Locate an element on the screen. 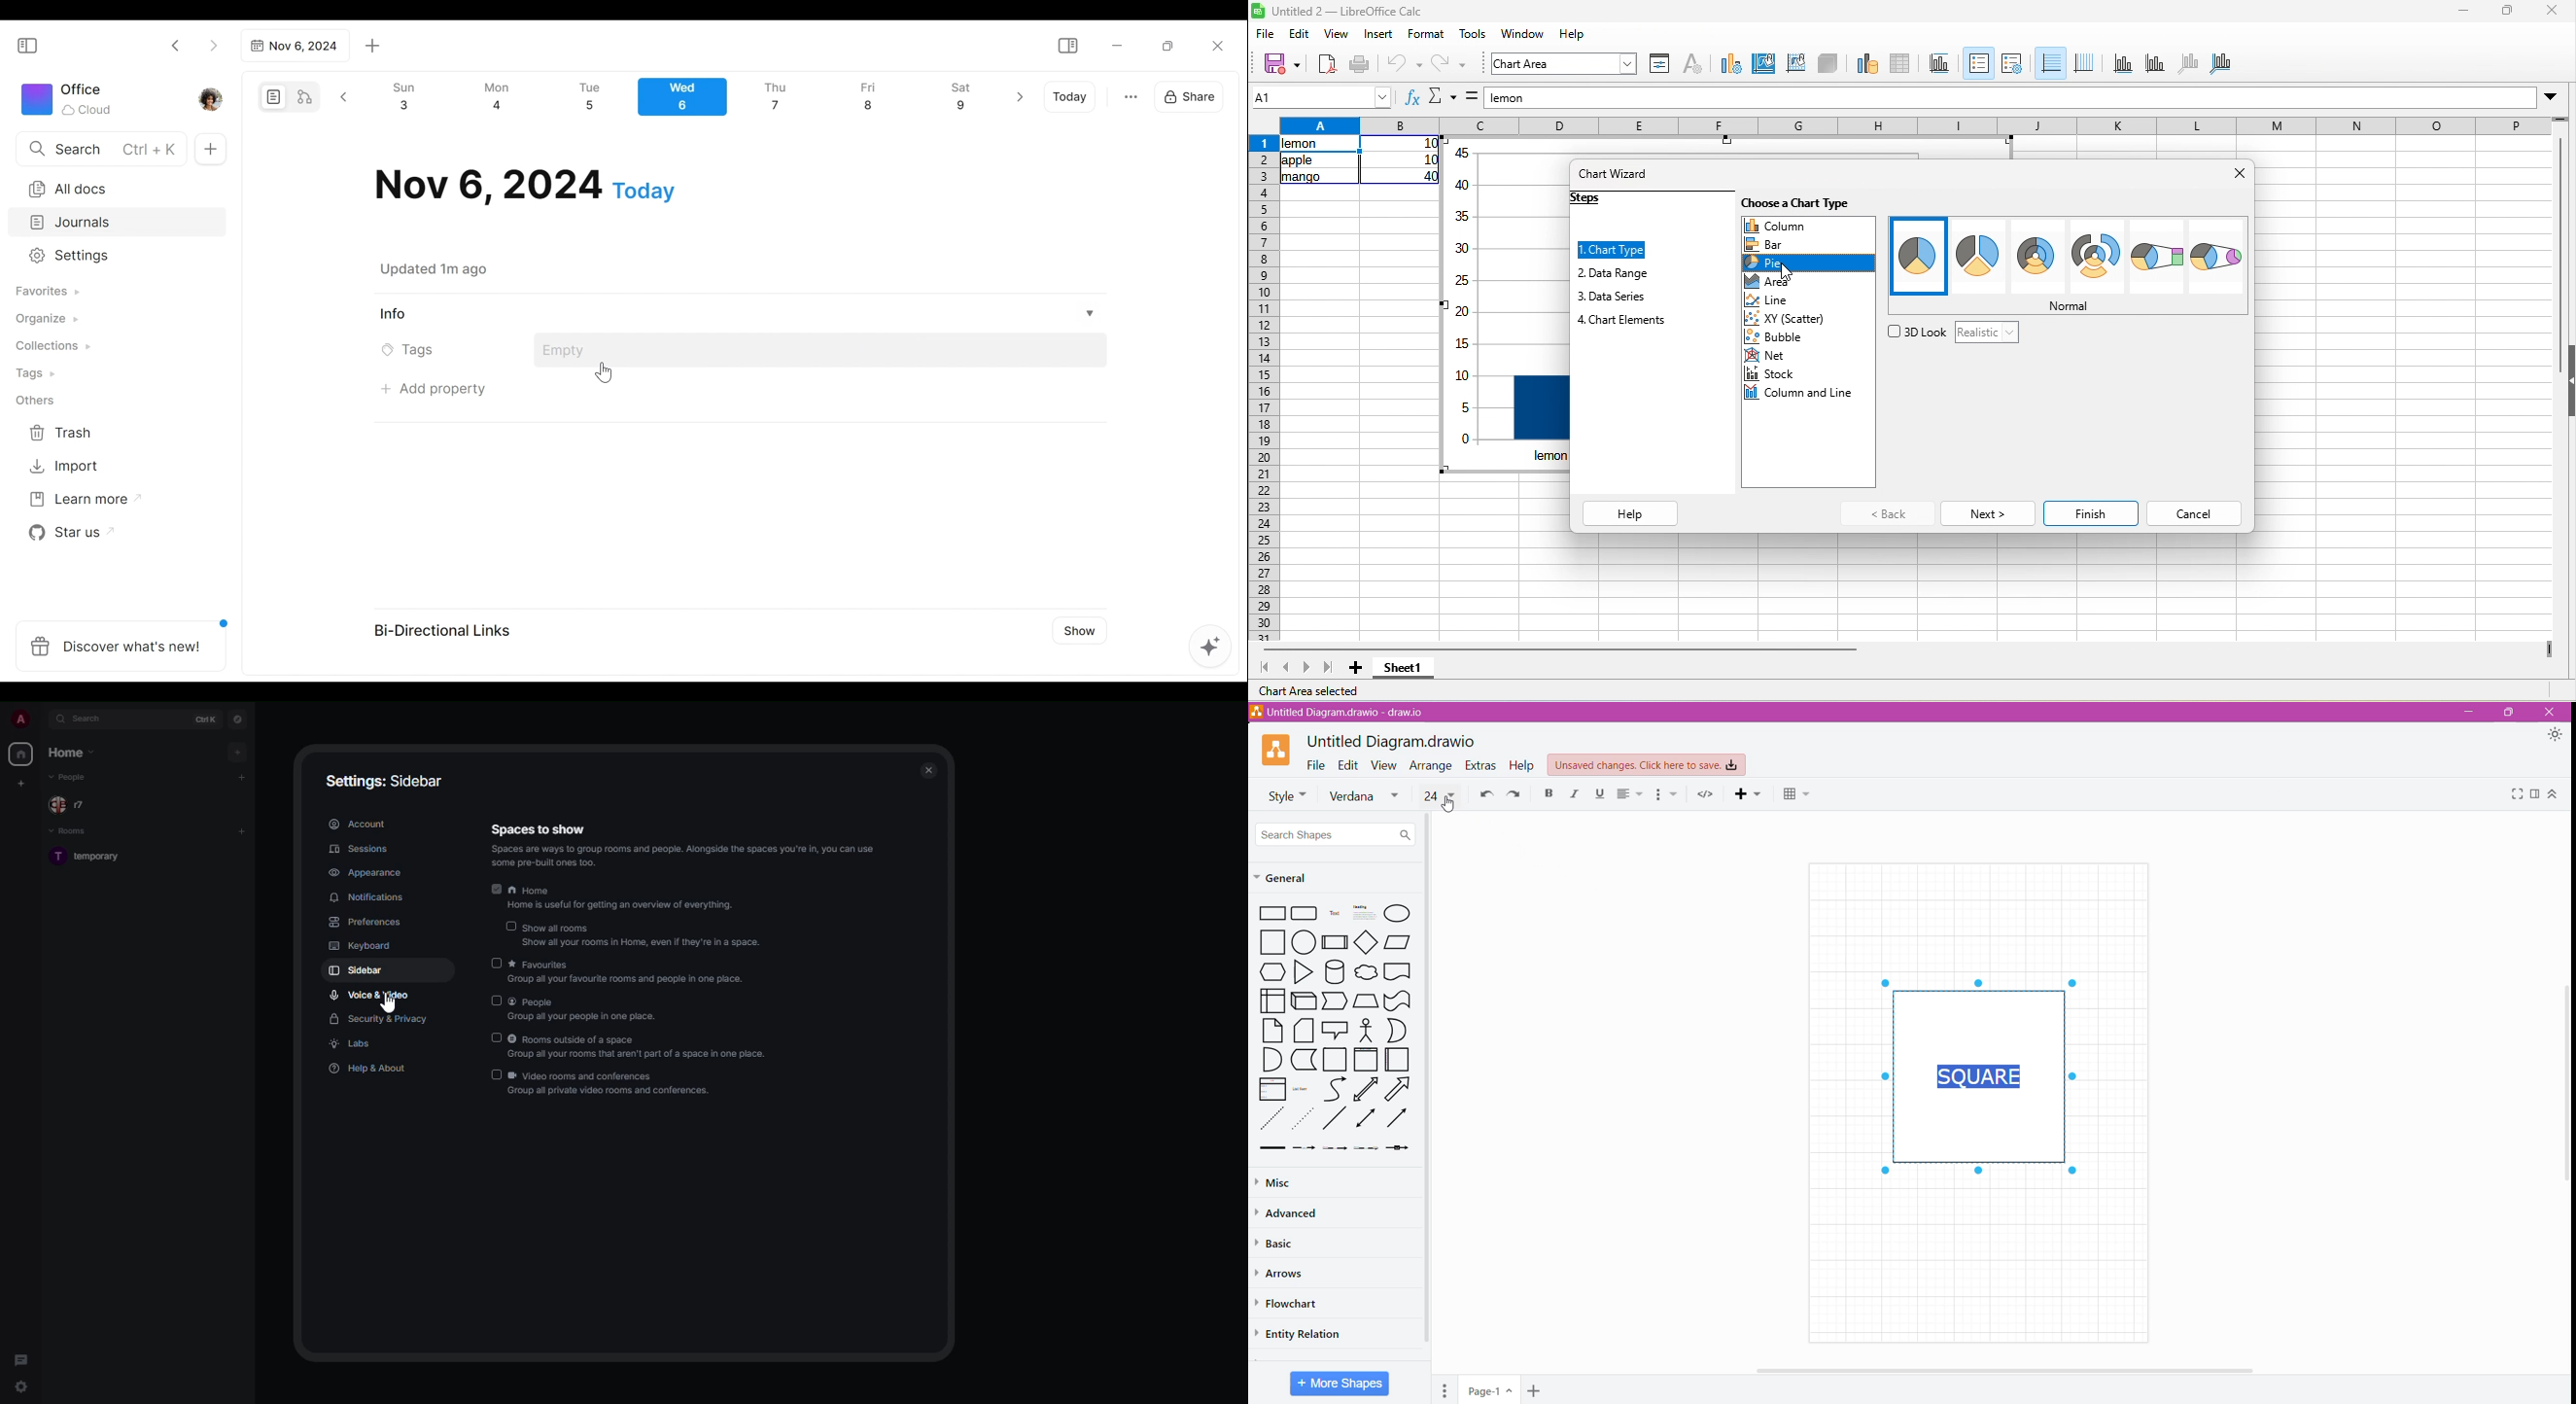 This screenshot has width=2576, height=1428. Dashed Arrow is located at coordinates (1303, 1151).